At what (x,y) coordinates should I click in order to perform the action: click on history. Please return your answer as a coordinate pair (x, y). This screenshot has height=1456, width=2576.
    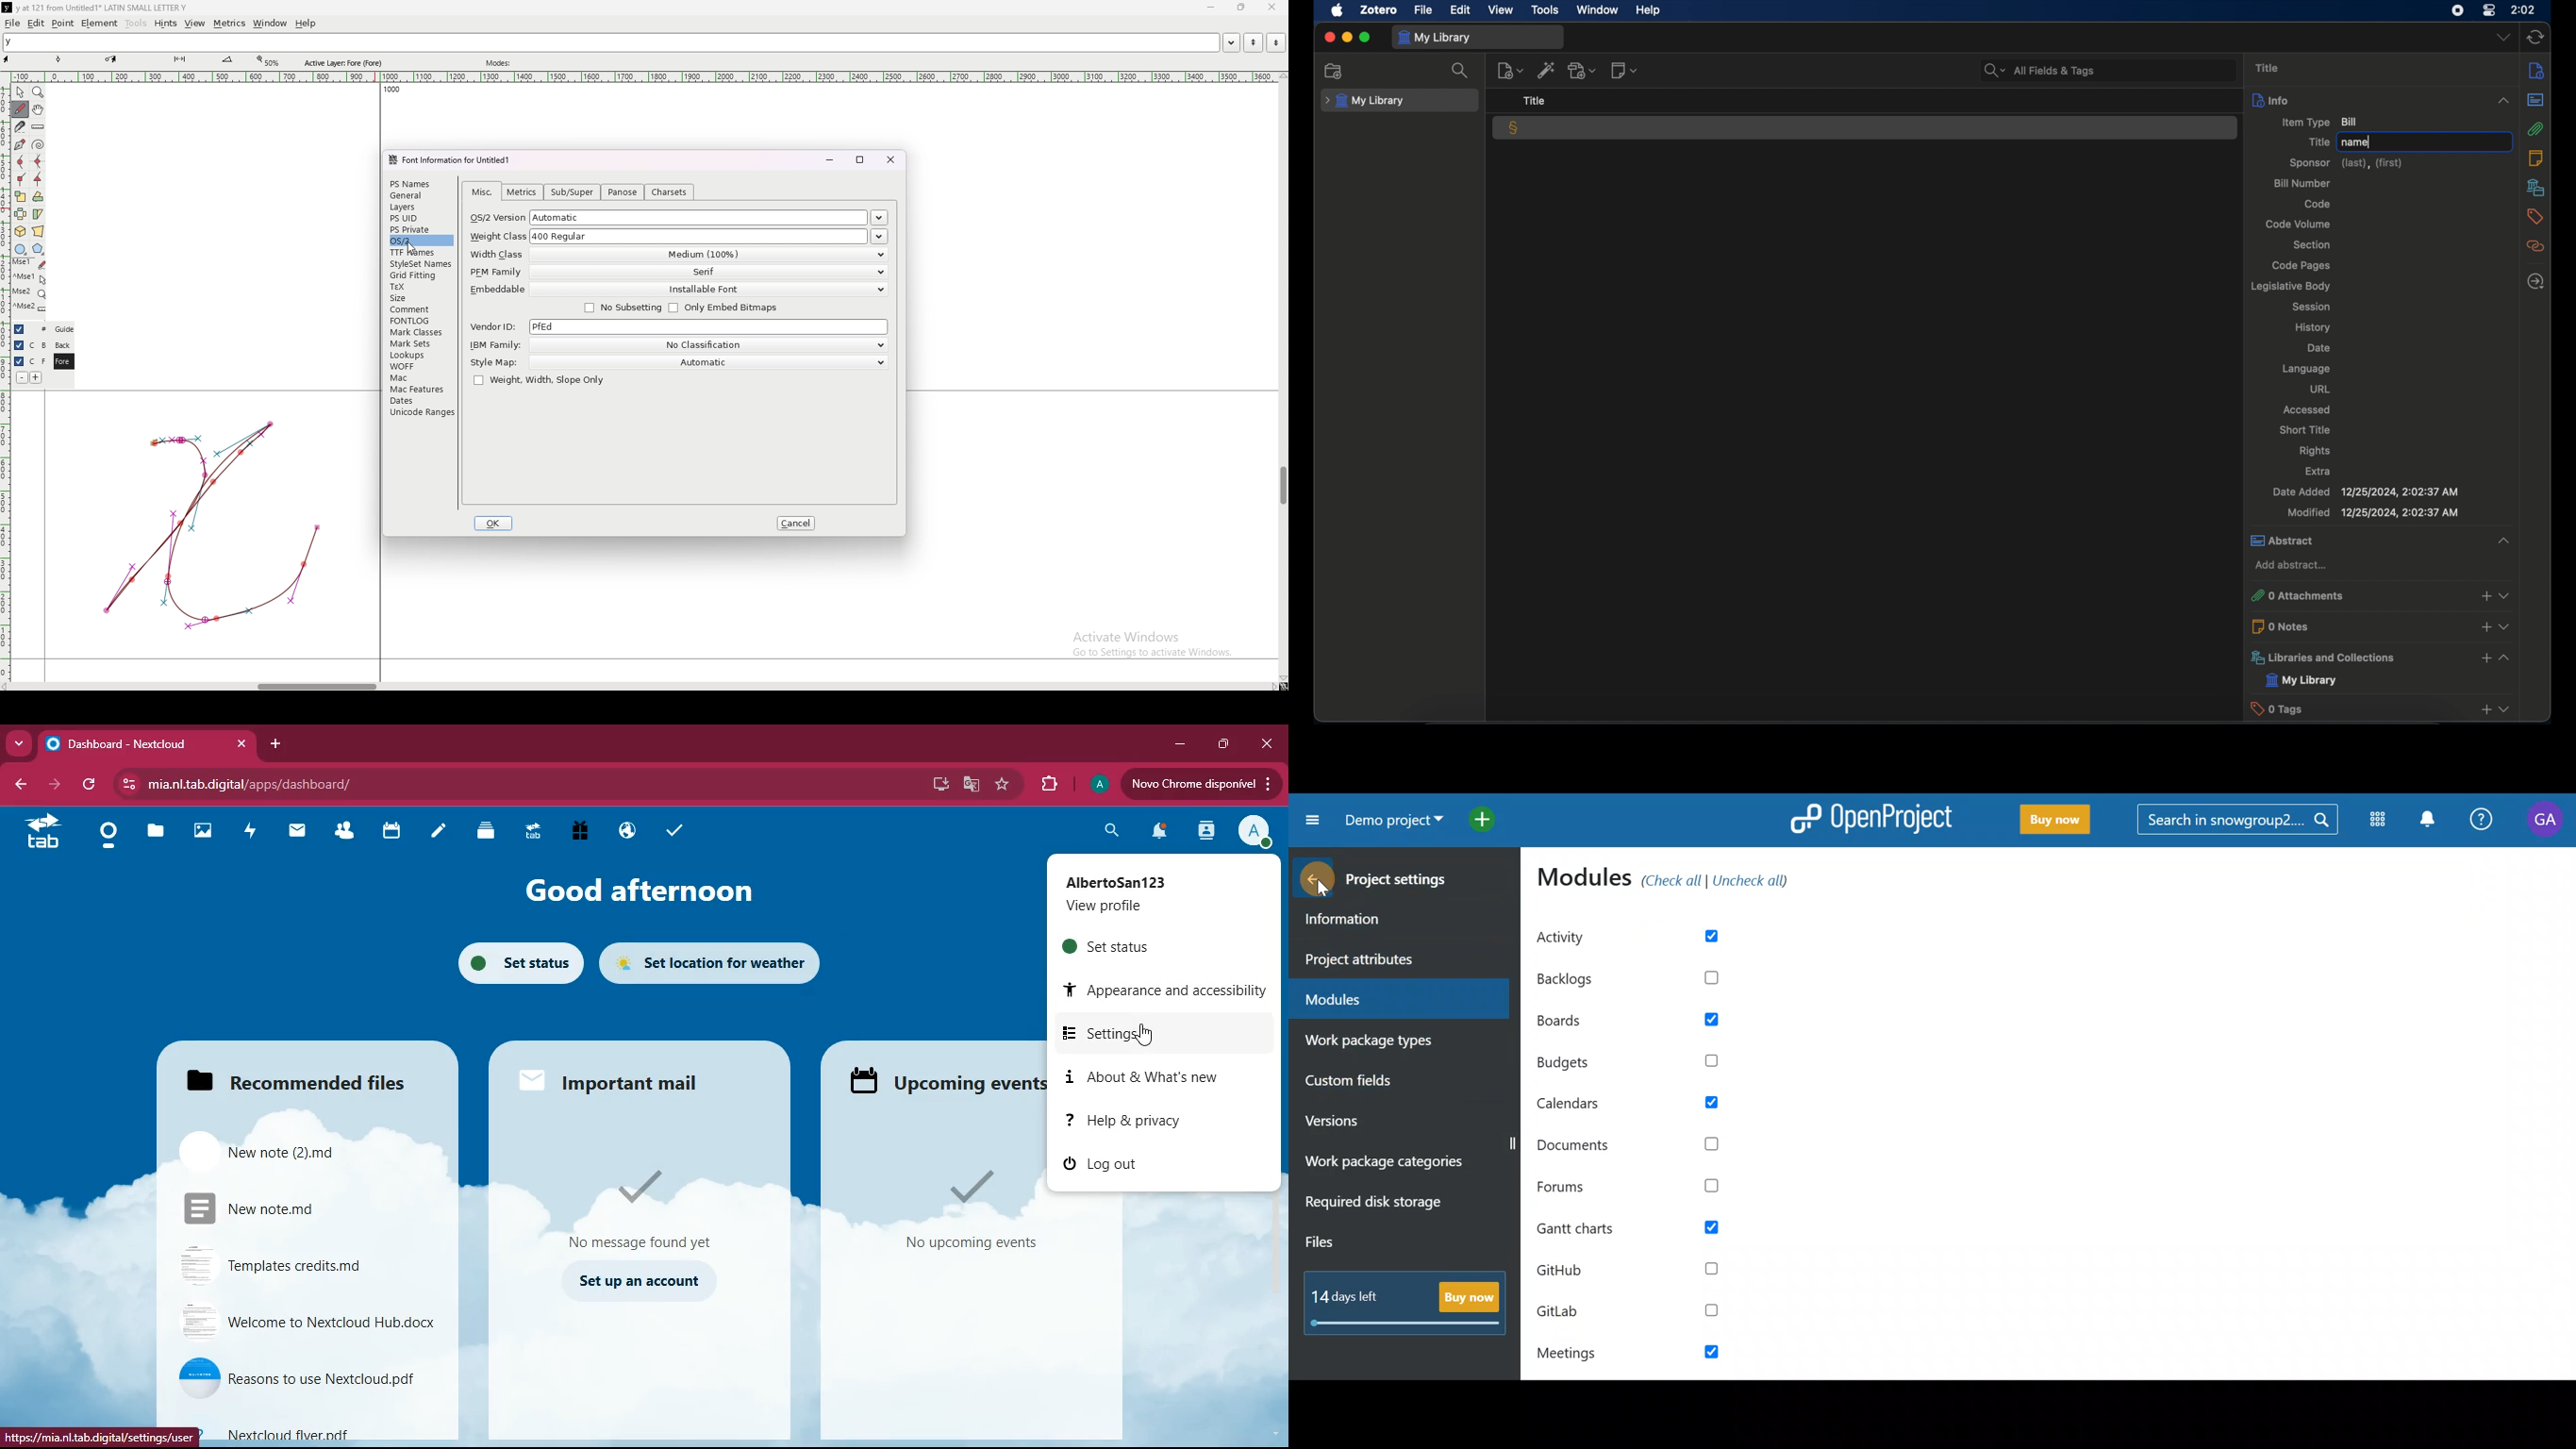
    Looking at the image, I should click on (2313, 327).